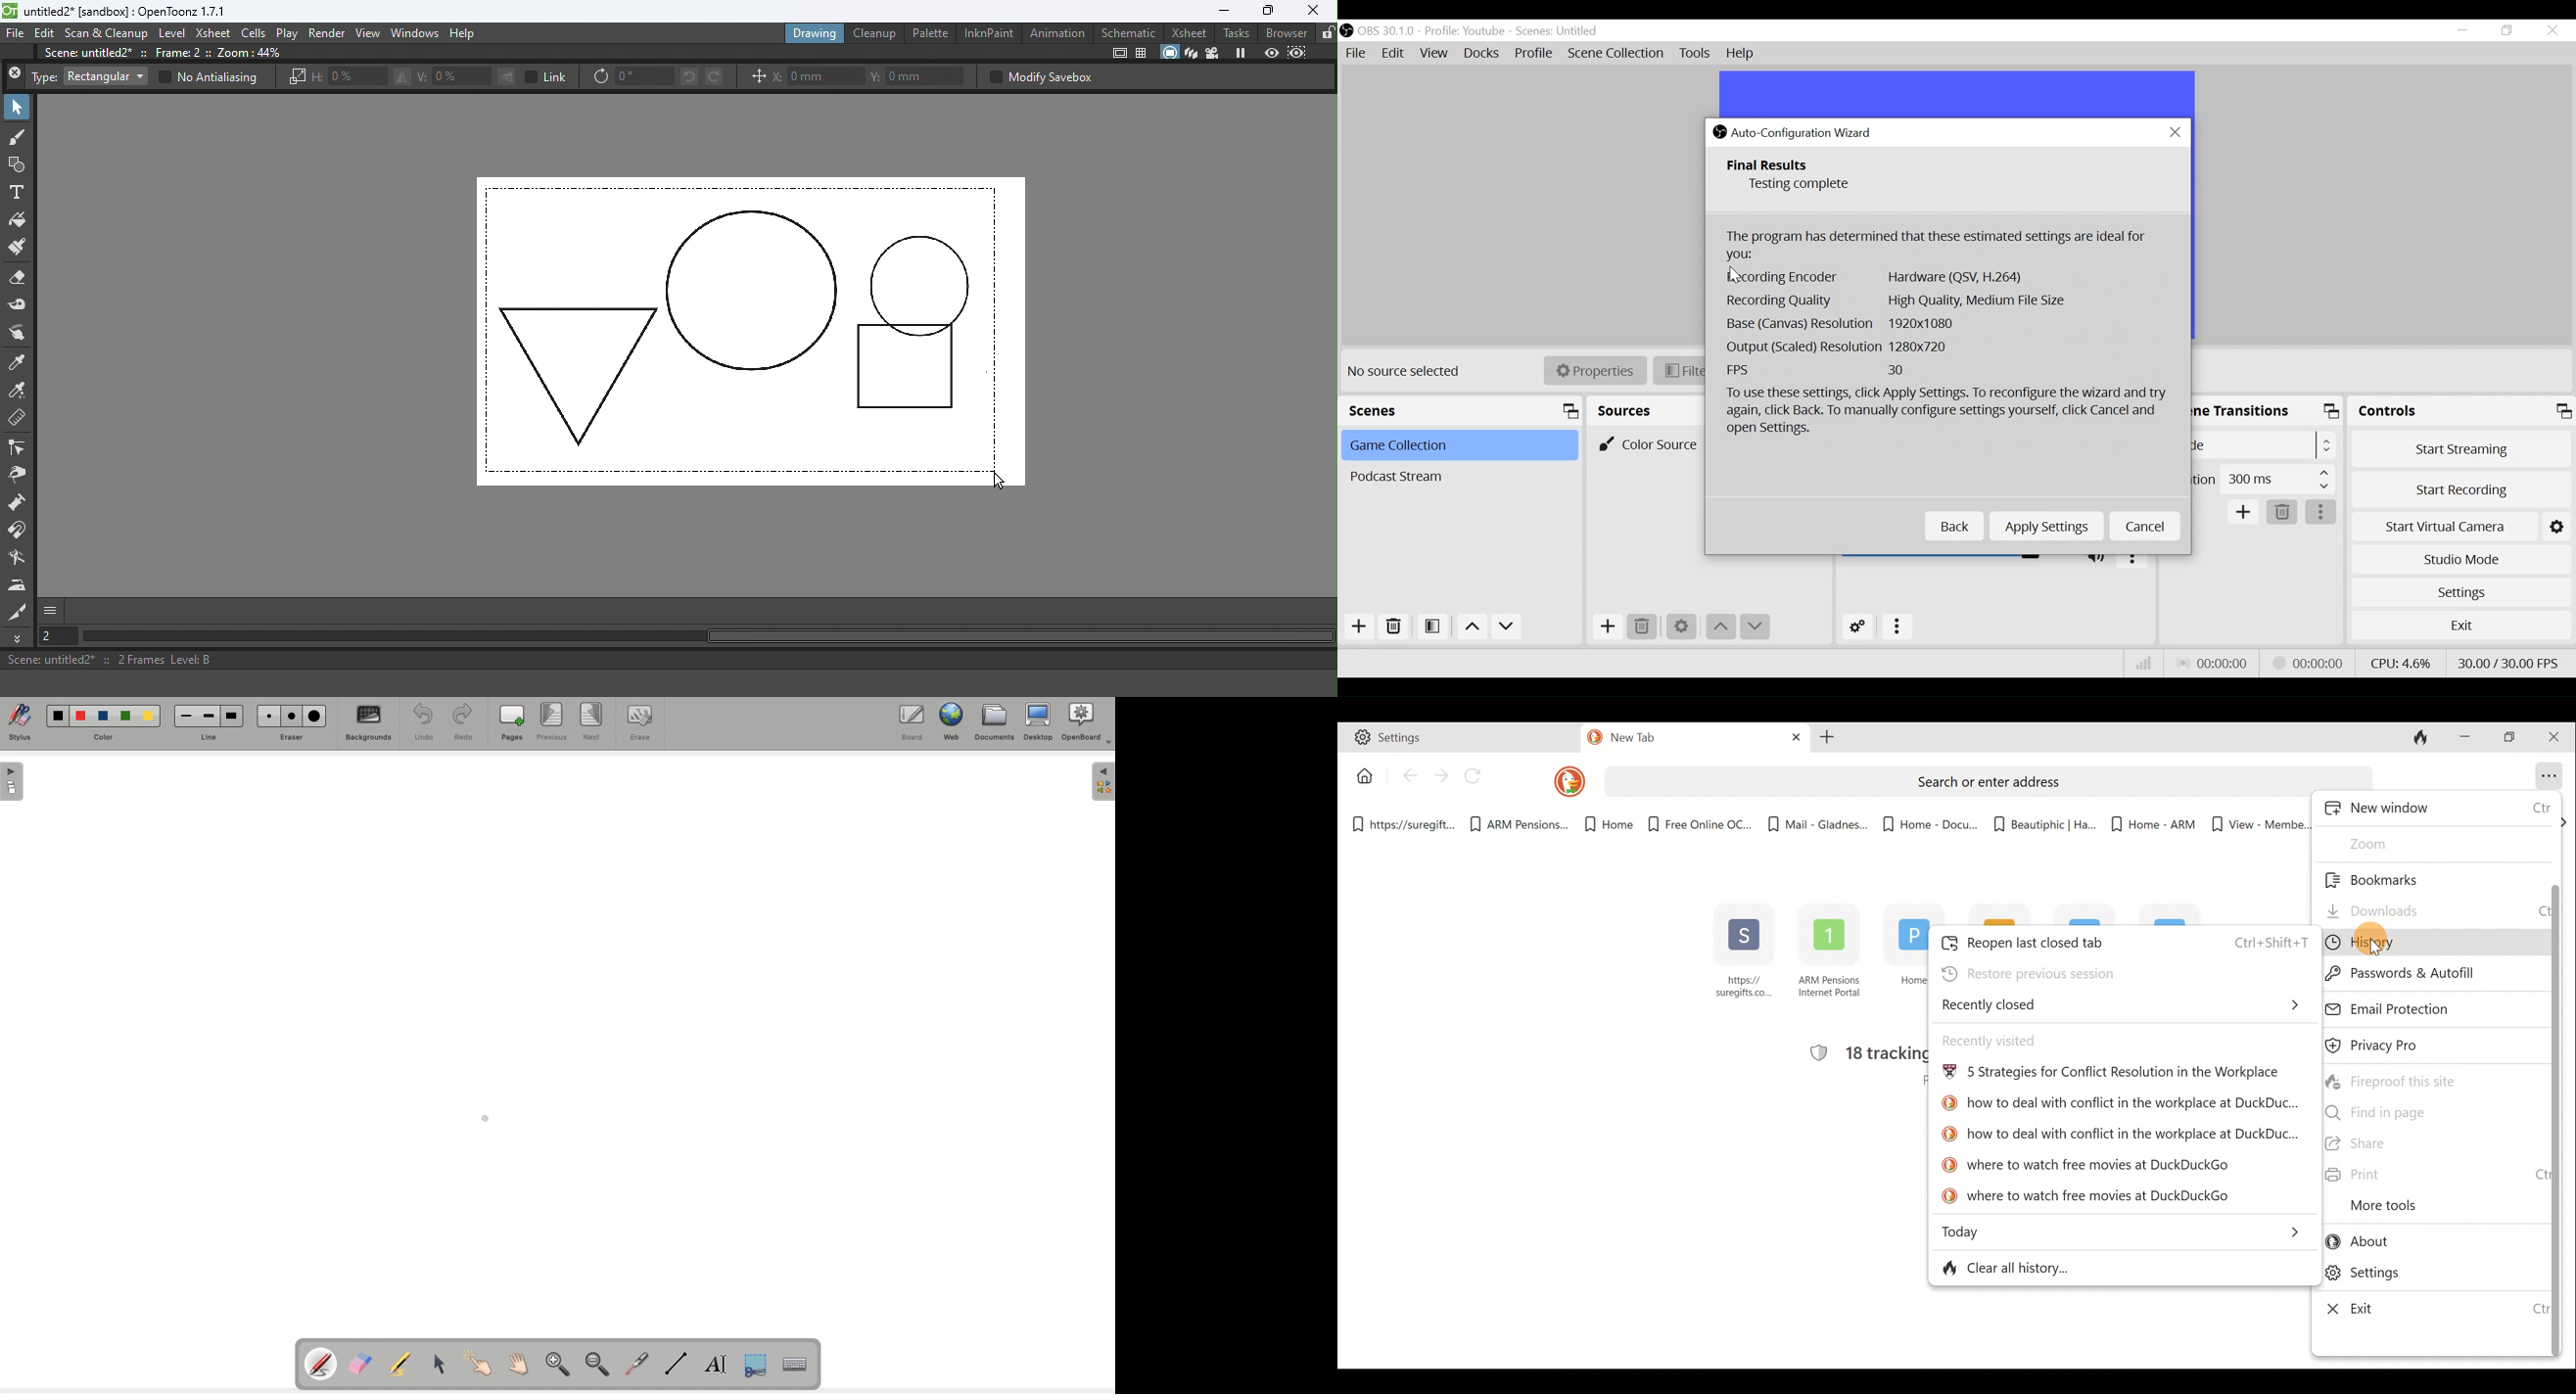 This screenshot has height=1400, width=2576. What do you see at coordinates (1856, 627) in the screenshot?
I see `Advanced Audio Settings` at bounding box center [1856, 627].